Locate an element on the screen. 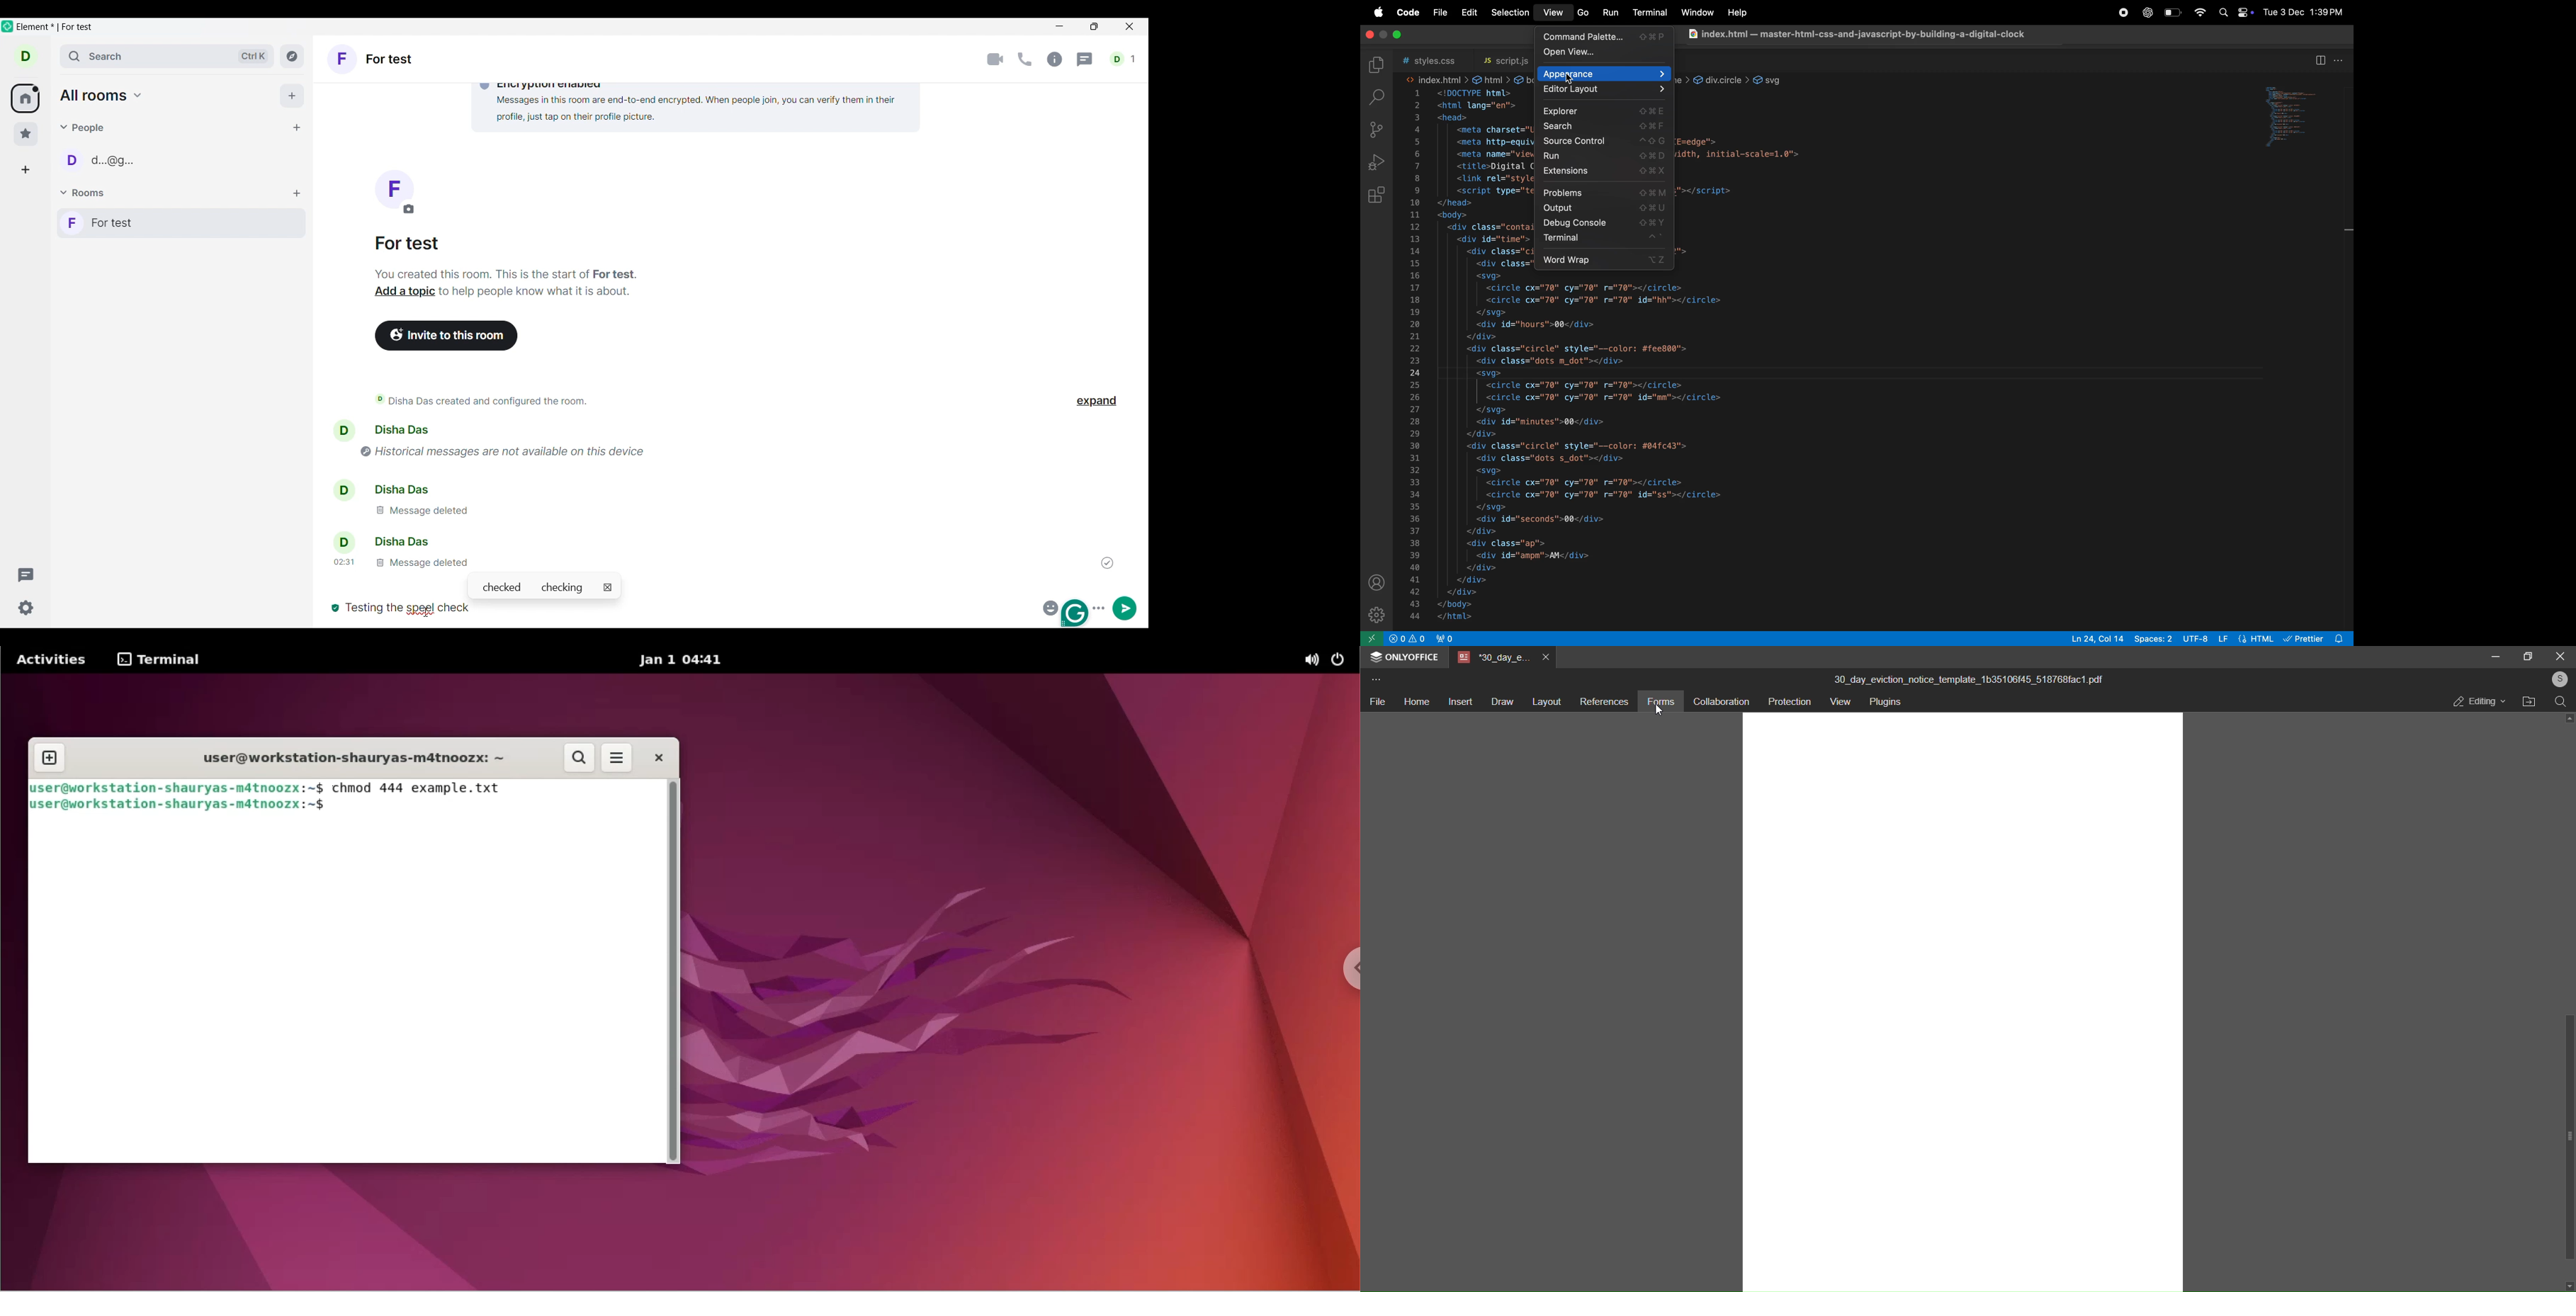 This screenshot has height=1316, width=2576. protection is located at coordinates (1792, 702).